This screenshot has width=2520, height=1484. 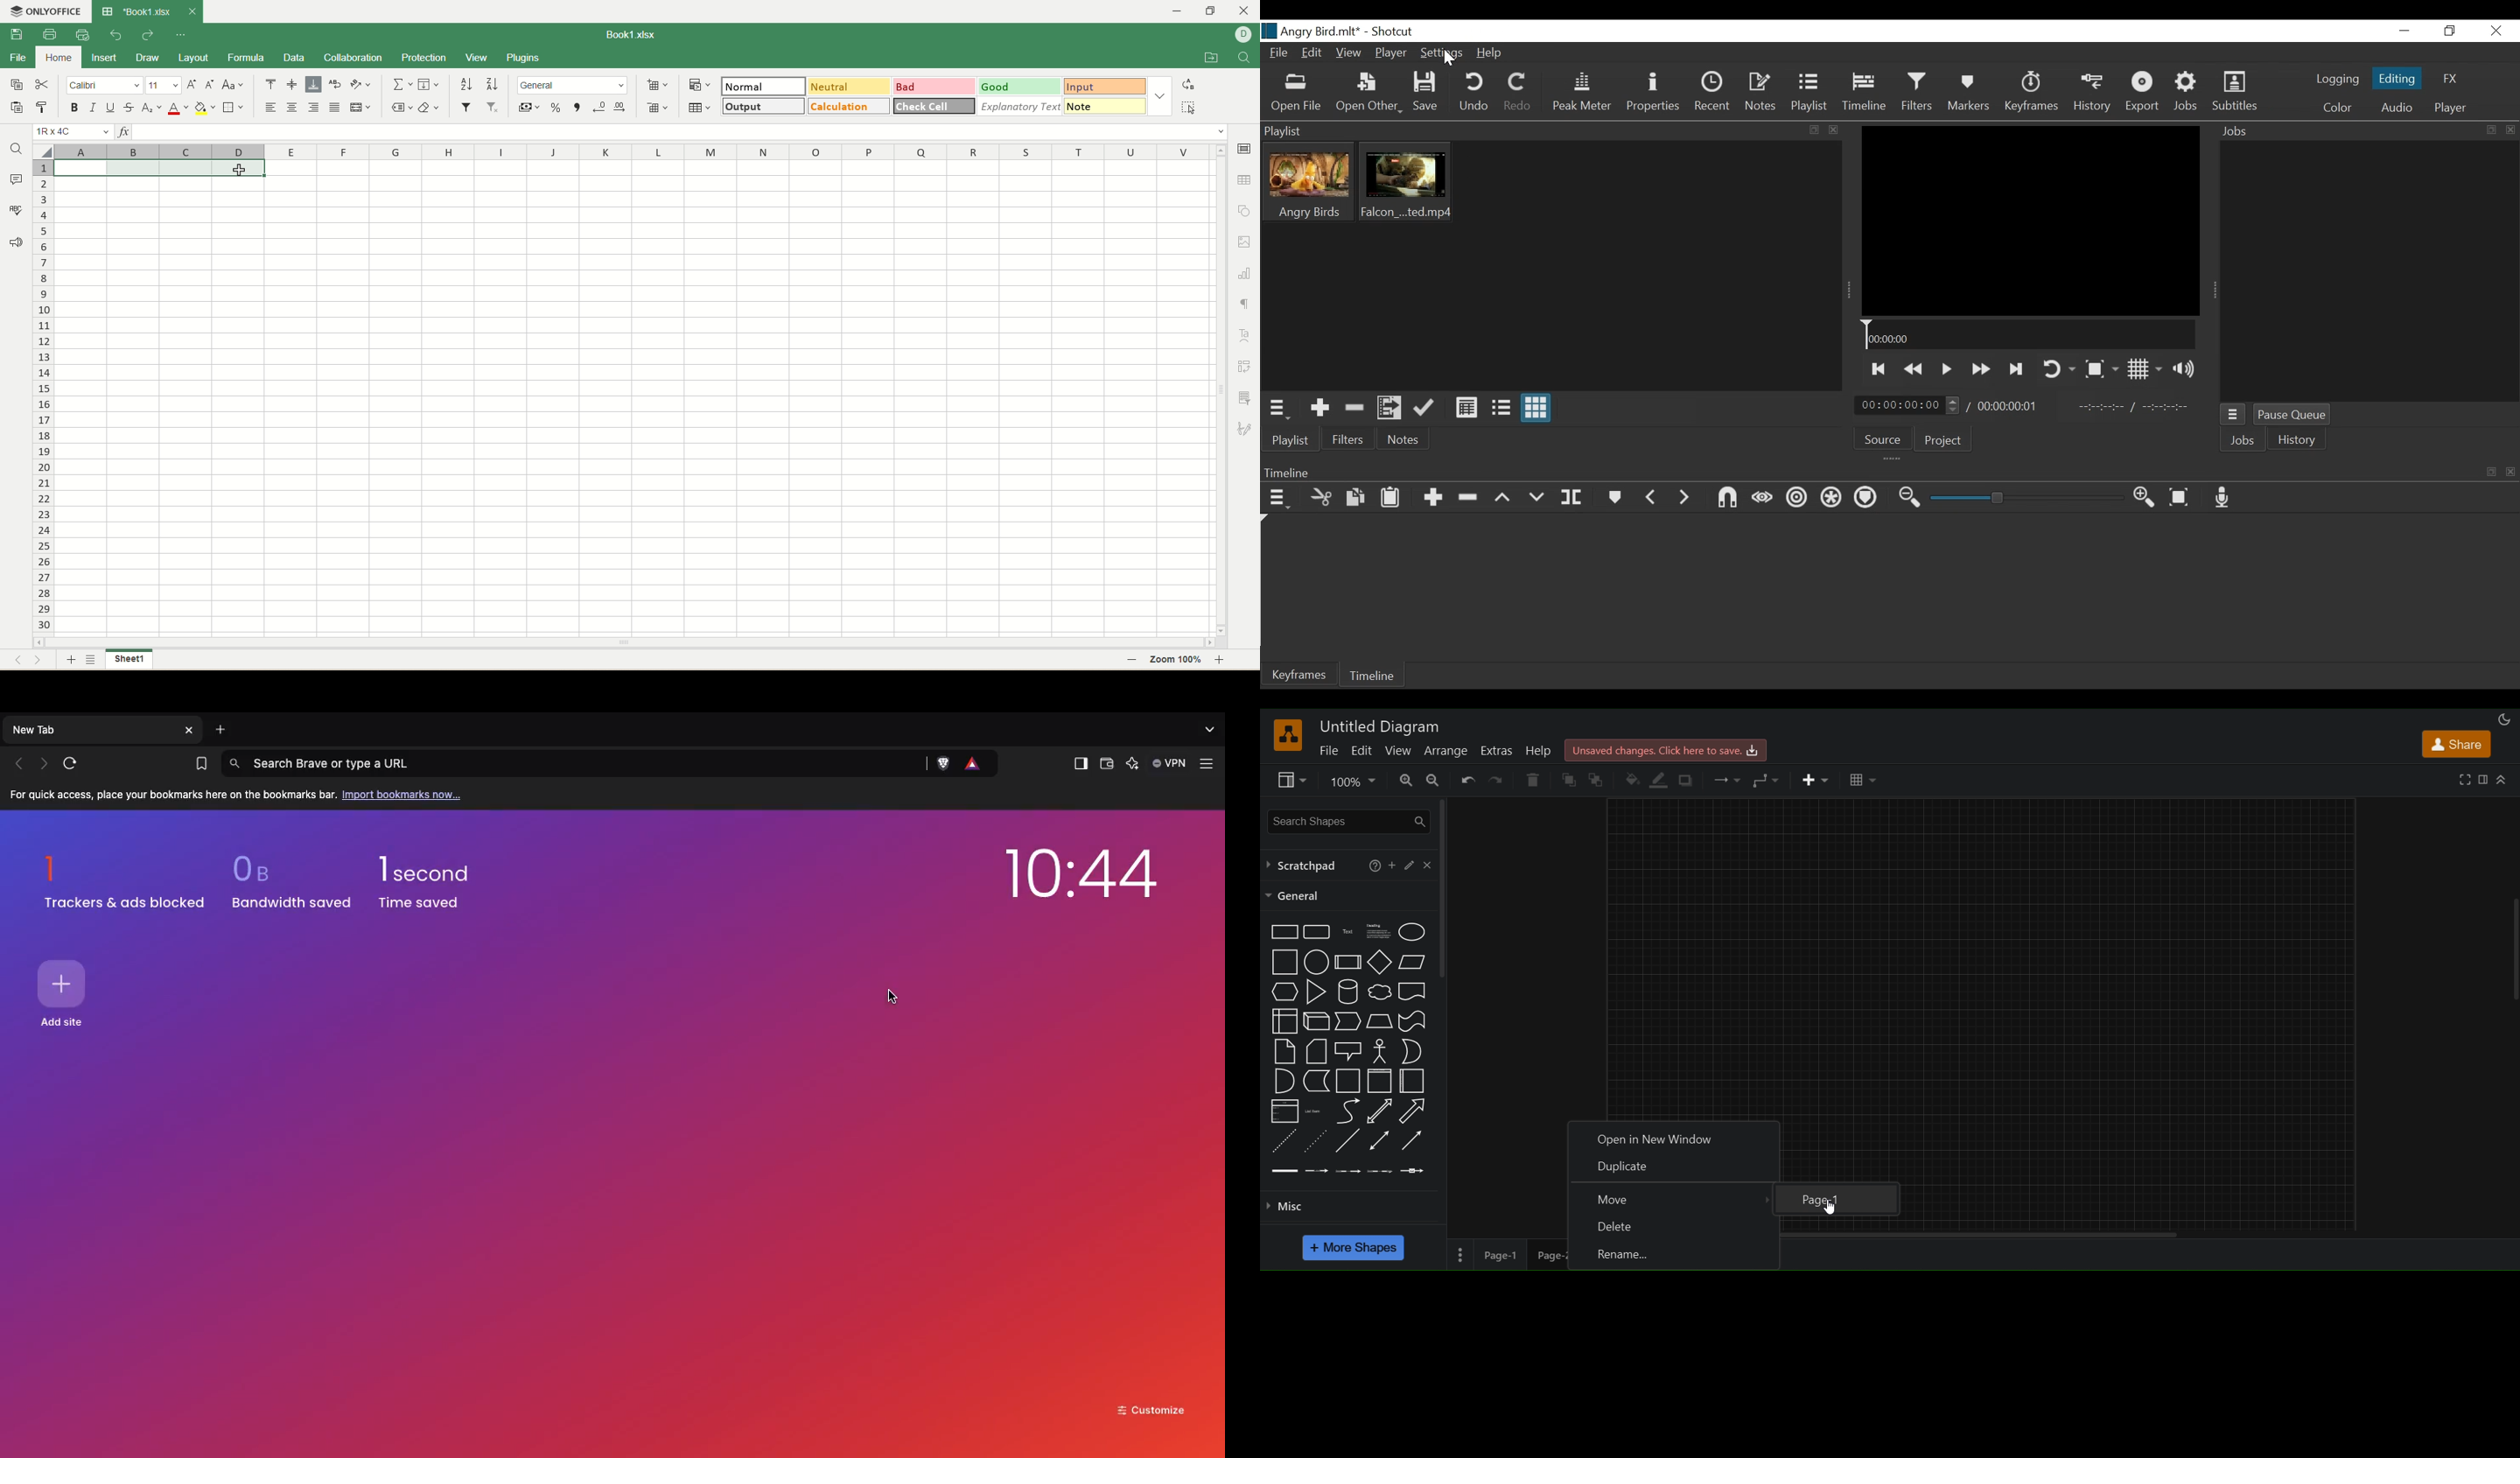 What do you see at coordinates (1920, 92) in the screenshot?
I see `Filters` at bounding box center [1920, 92].